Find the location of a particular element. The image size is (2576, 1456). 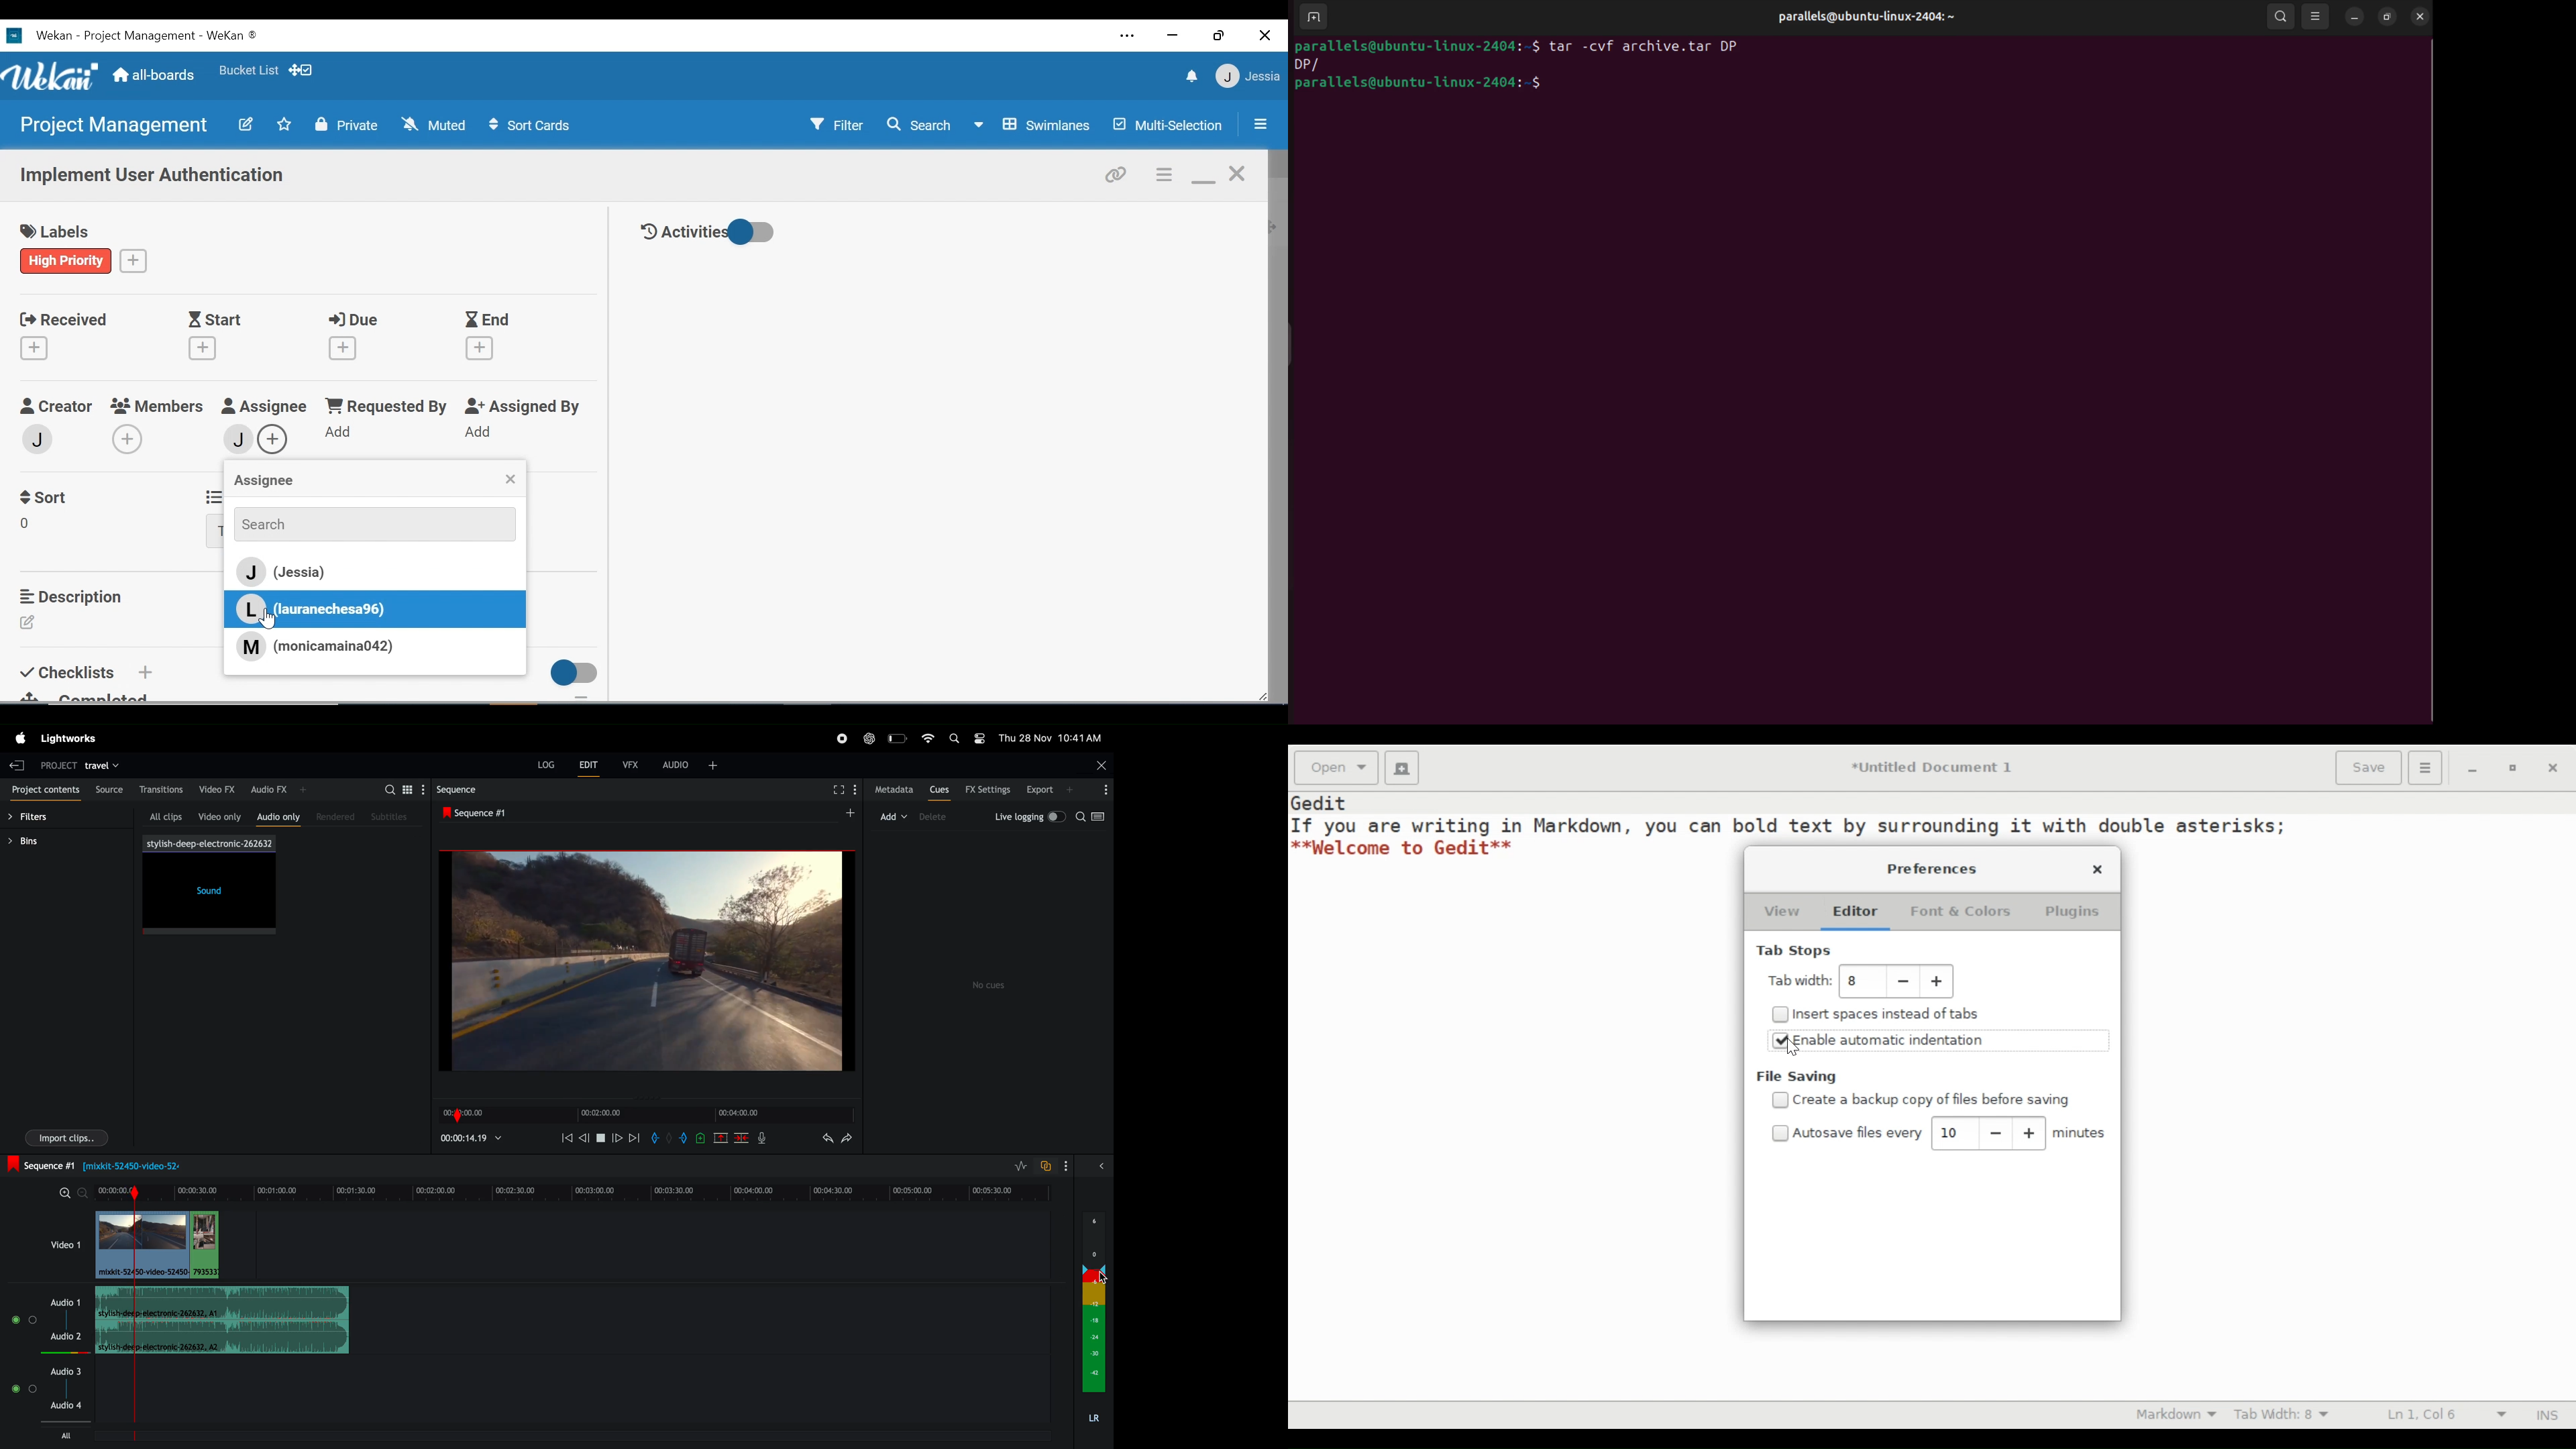

Show Desktop drag handles is located at coordinates (303, 70).